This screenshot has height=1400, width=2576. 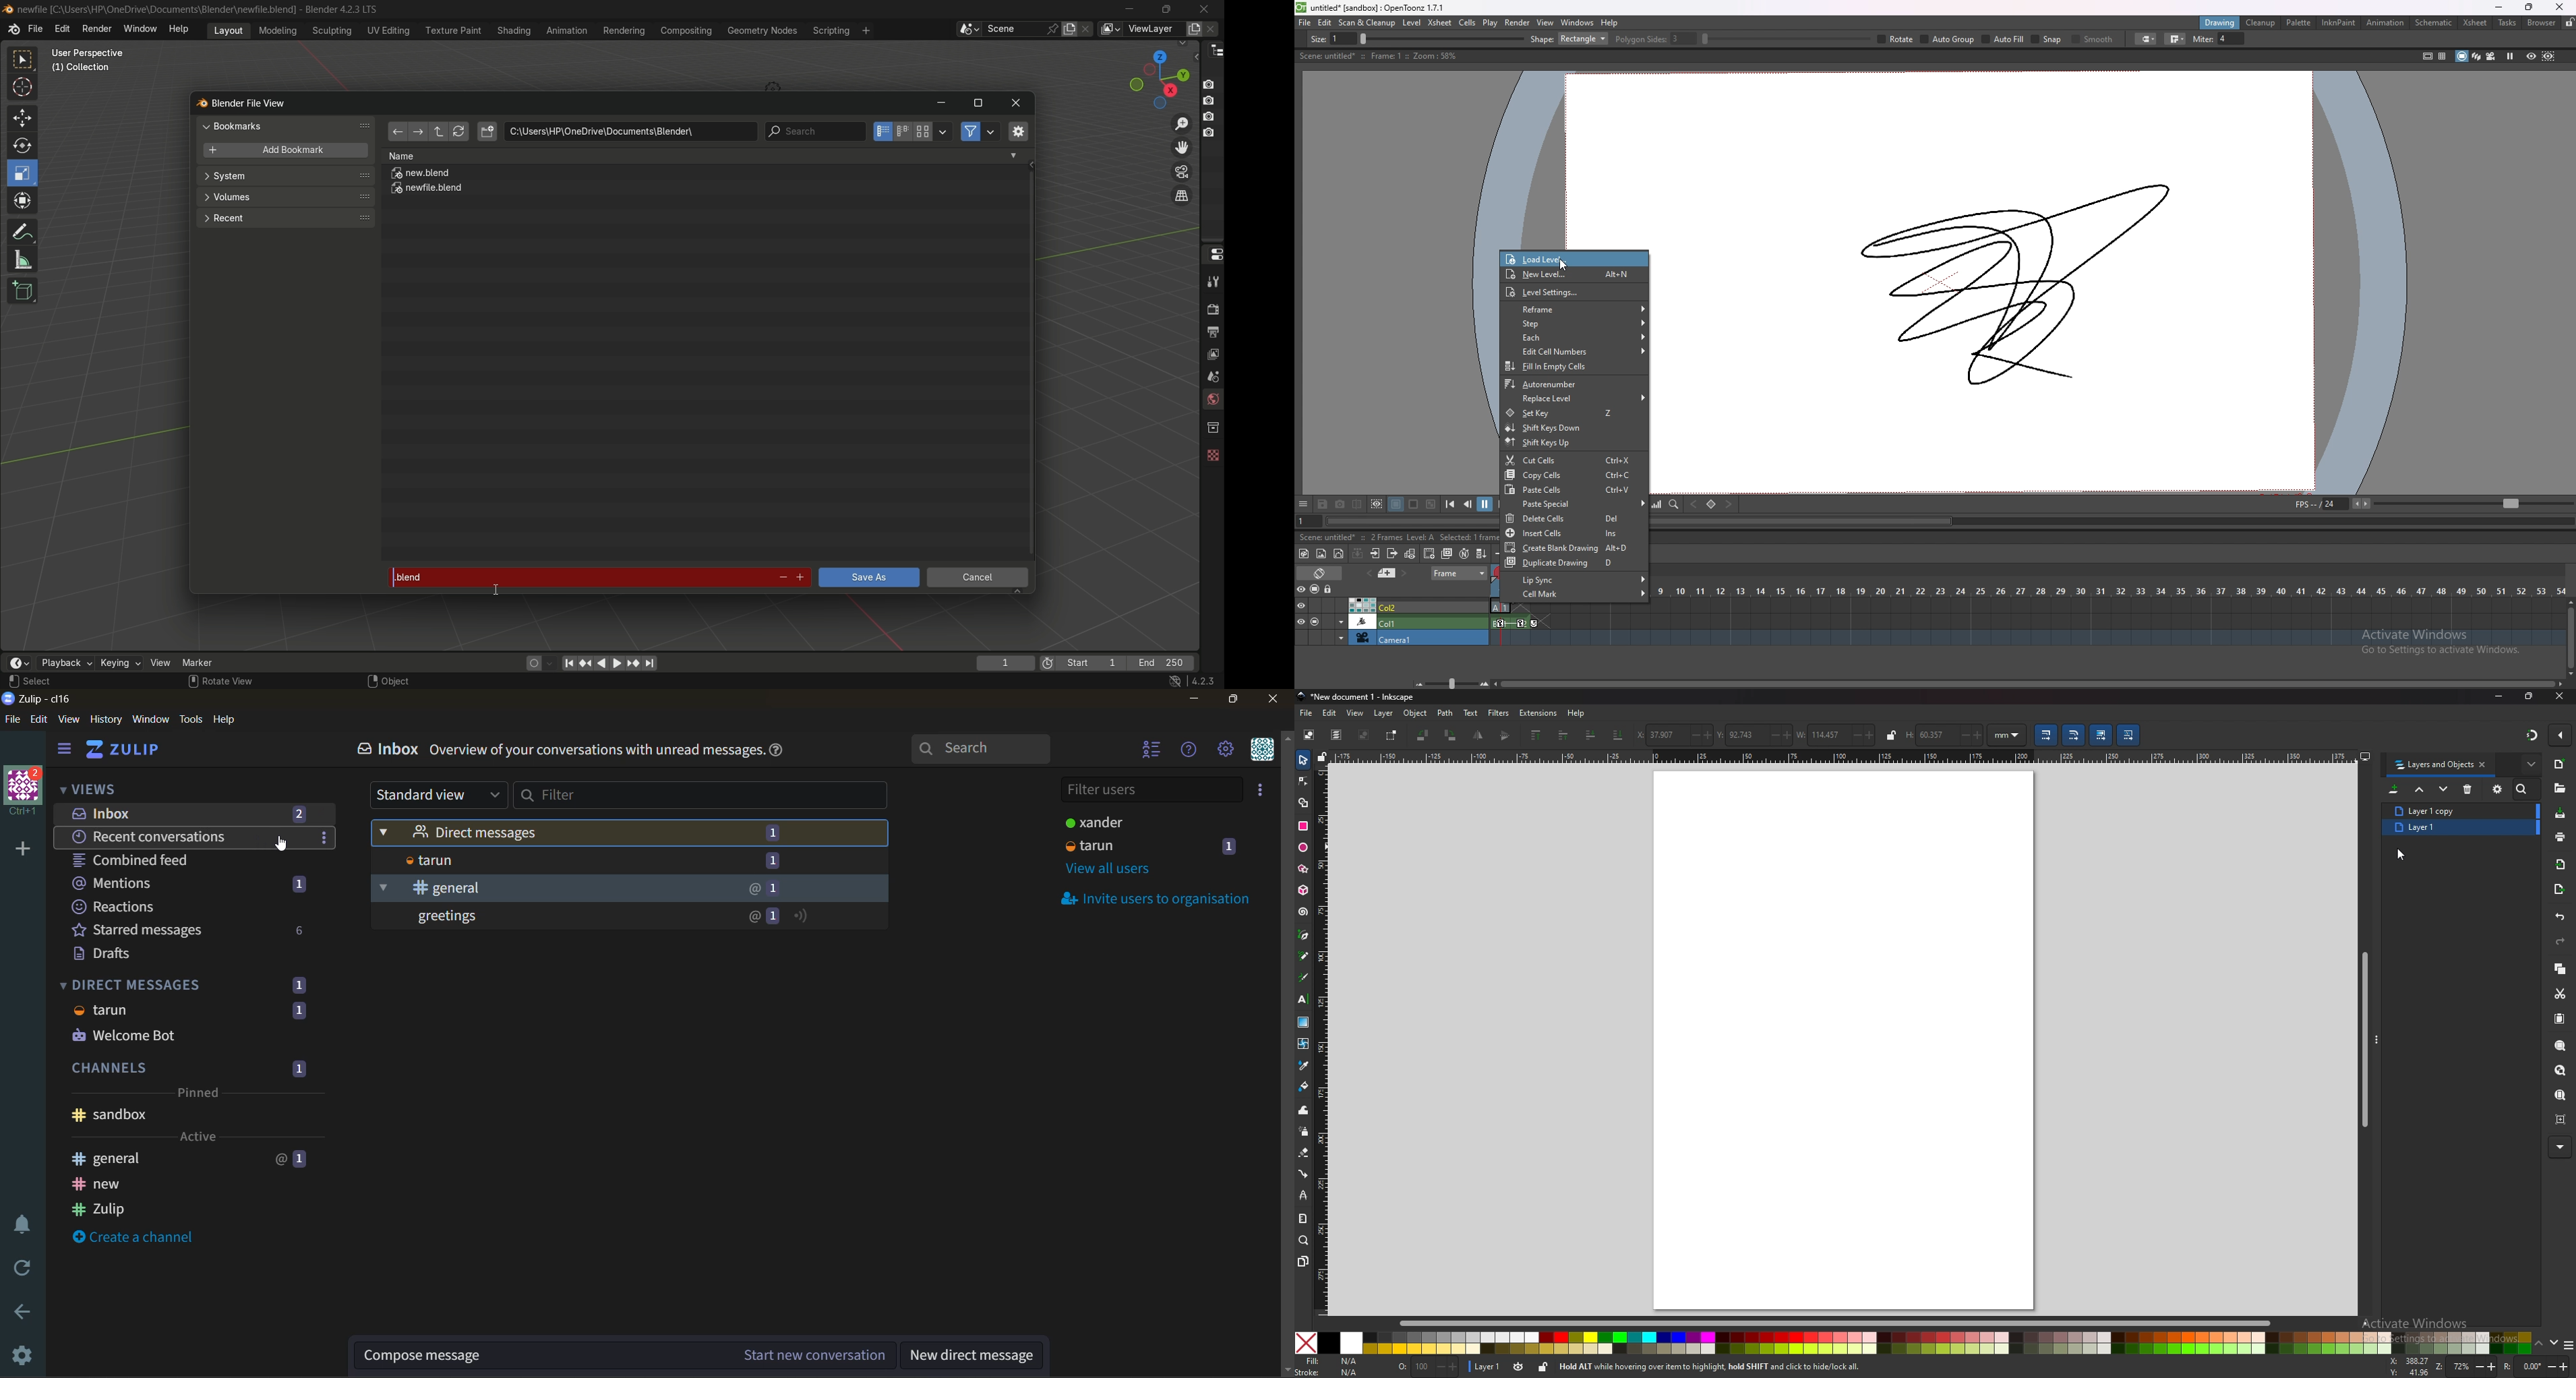 What do you see at coordinates (1691, 736) in the screenshot?
I see `decrease` at bounding box center [1691, 736].